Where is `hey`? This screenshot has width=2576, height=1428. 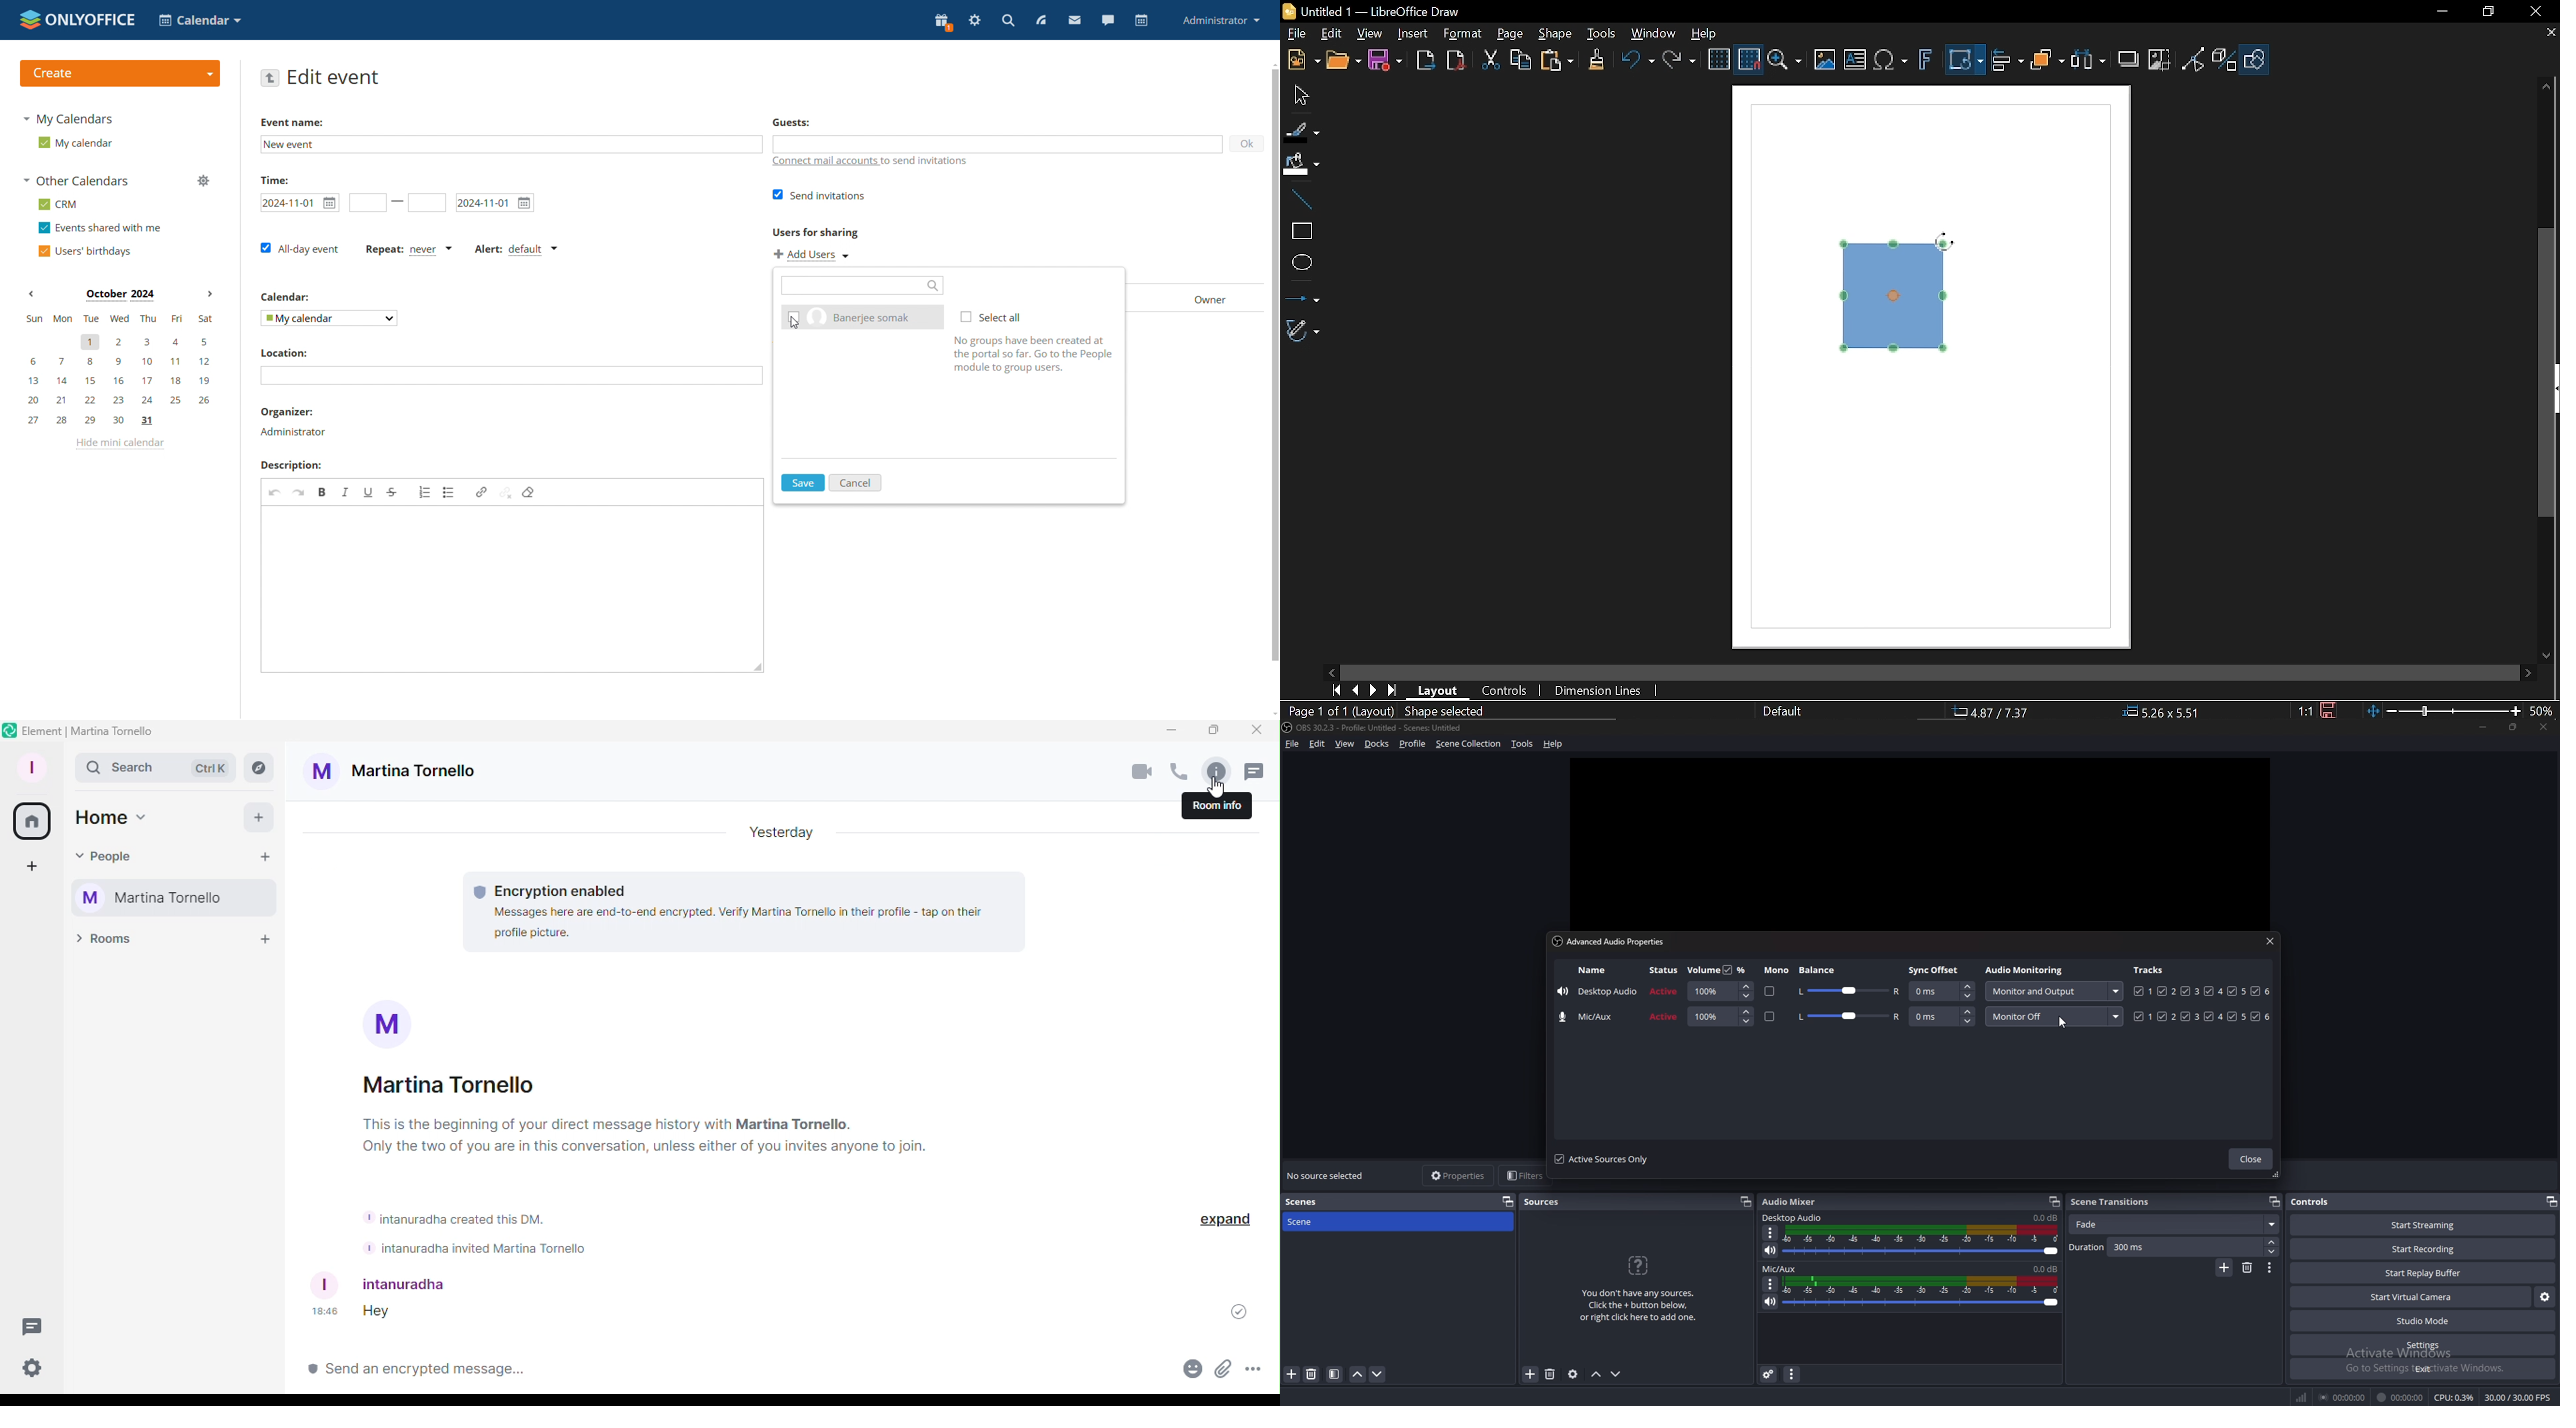 hey is located at coordinates (382, 1312).